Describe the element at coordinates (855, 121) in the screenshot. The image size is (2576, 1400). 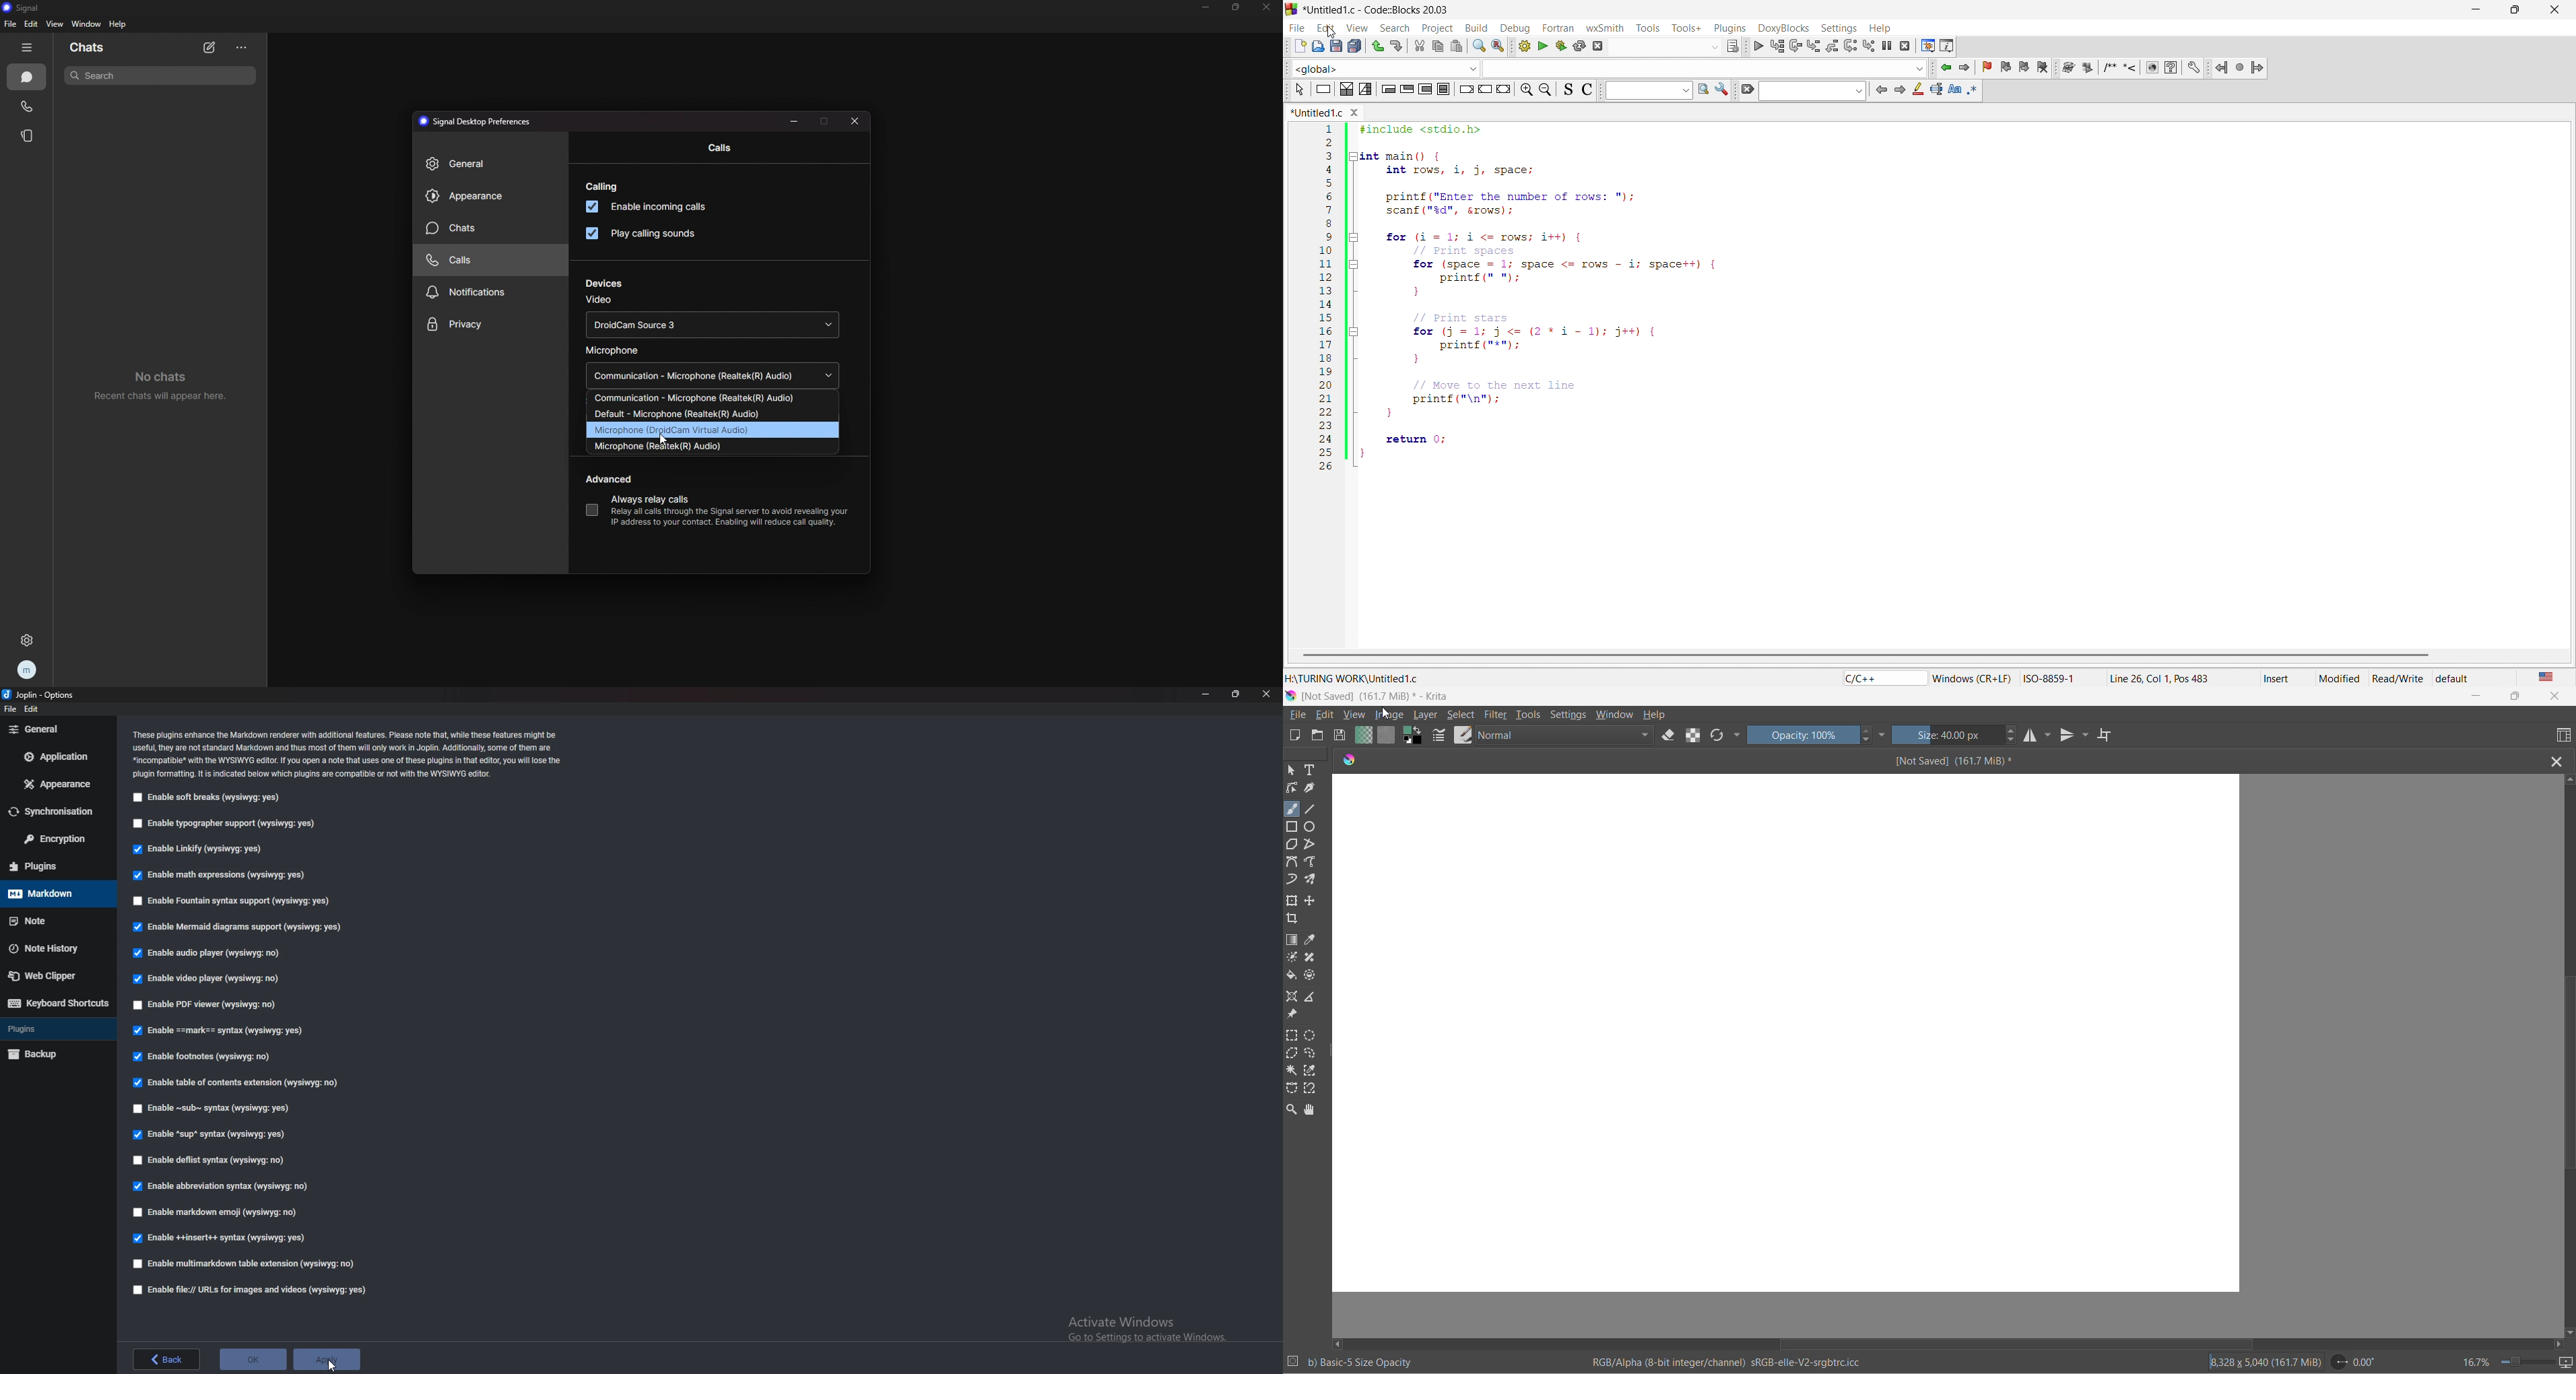
I see `close` at that location.